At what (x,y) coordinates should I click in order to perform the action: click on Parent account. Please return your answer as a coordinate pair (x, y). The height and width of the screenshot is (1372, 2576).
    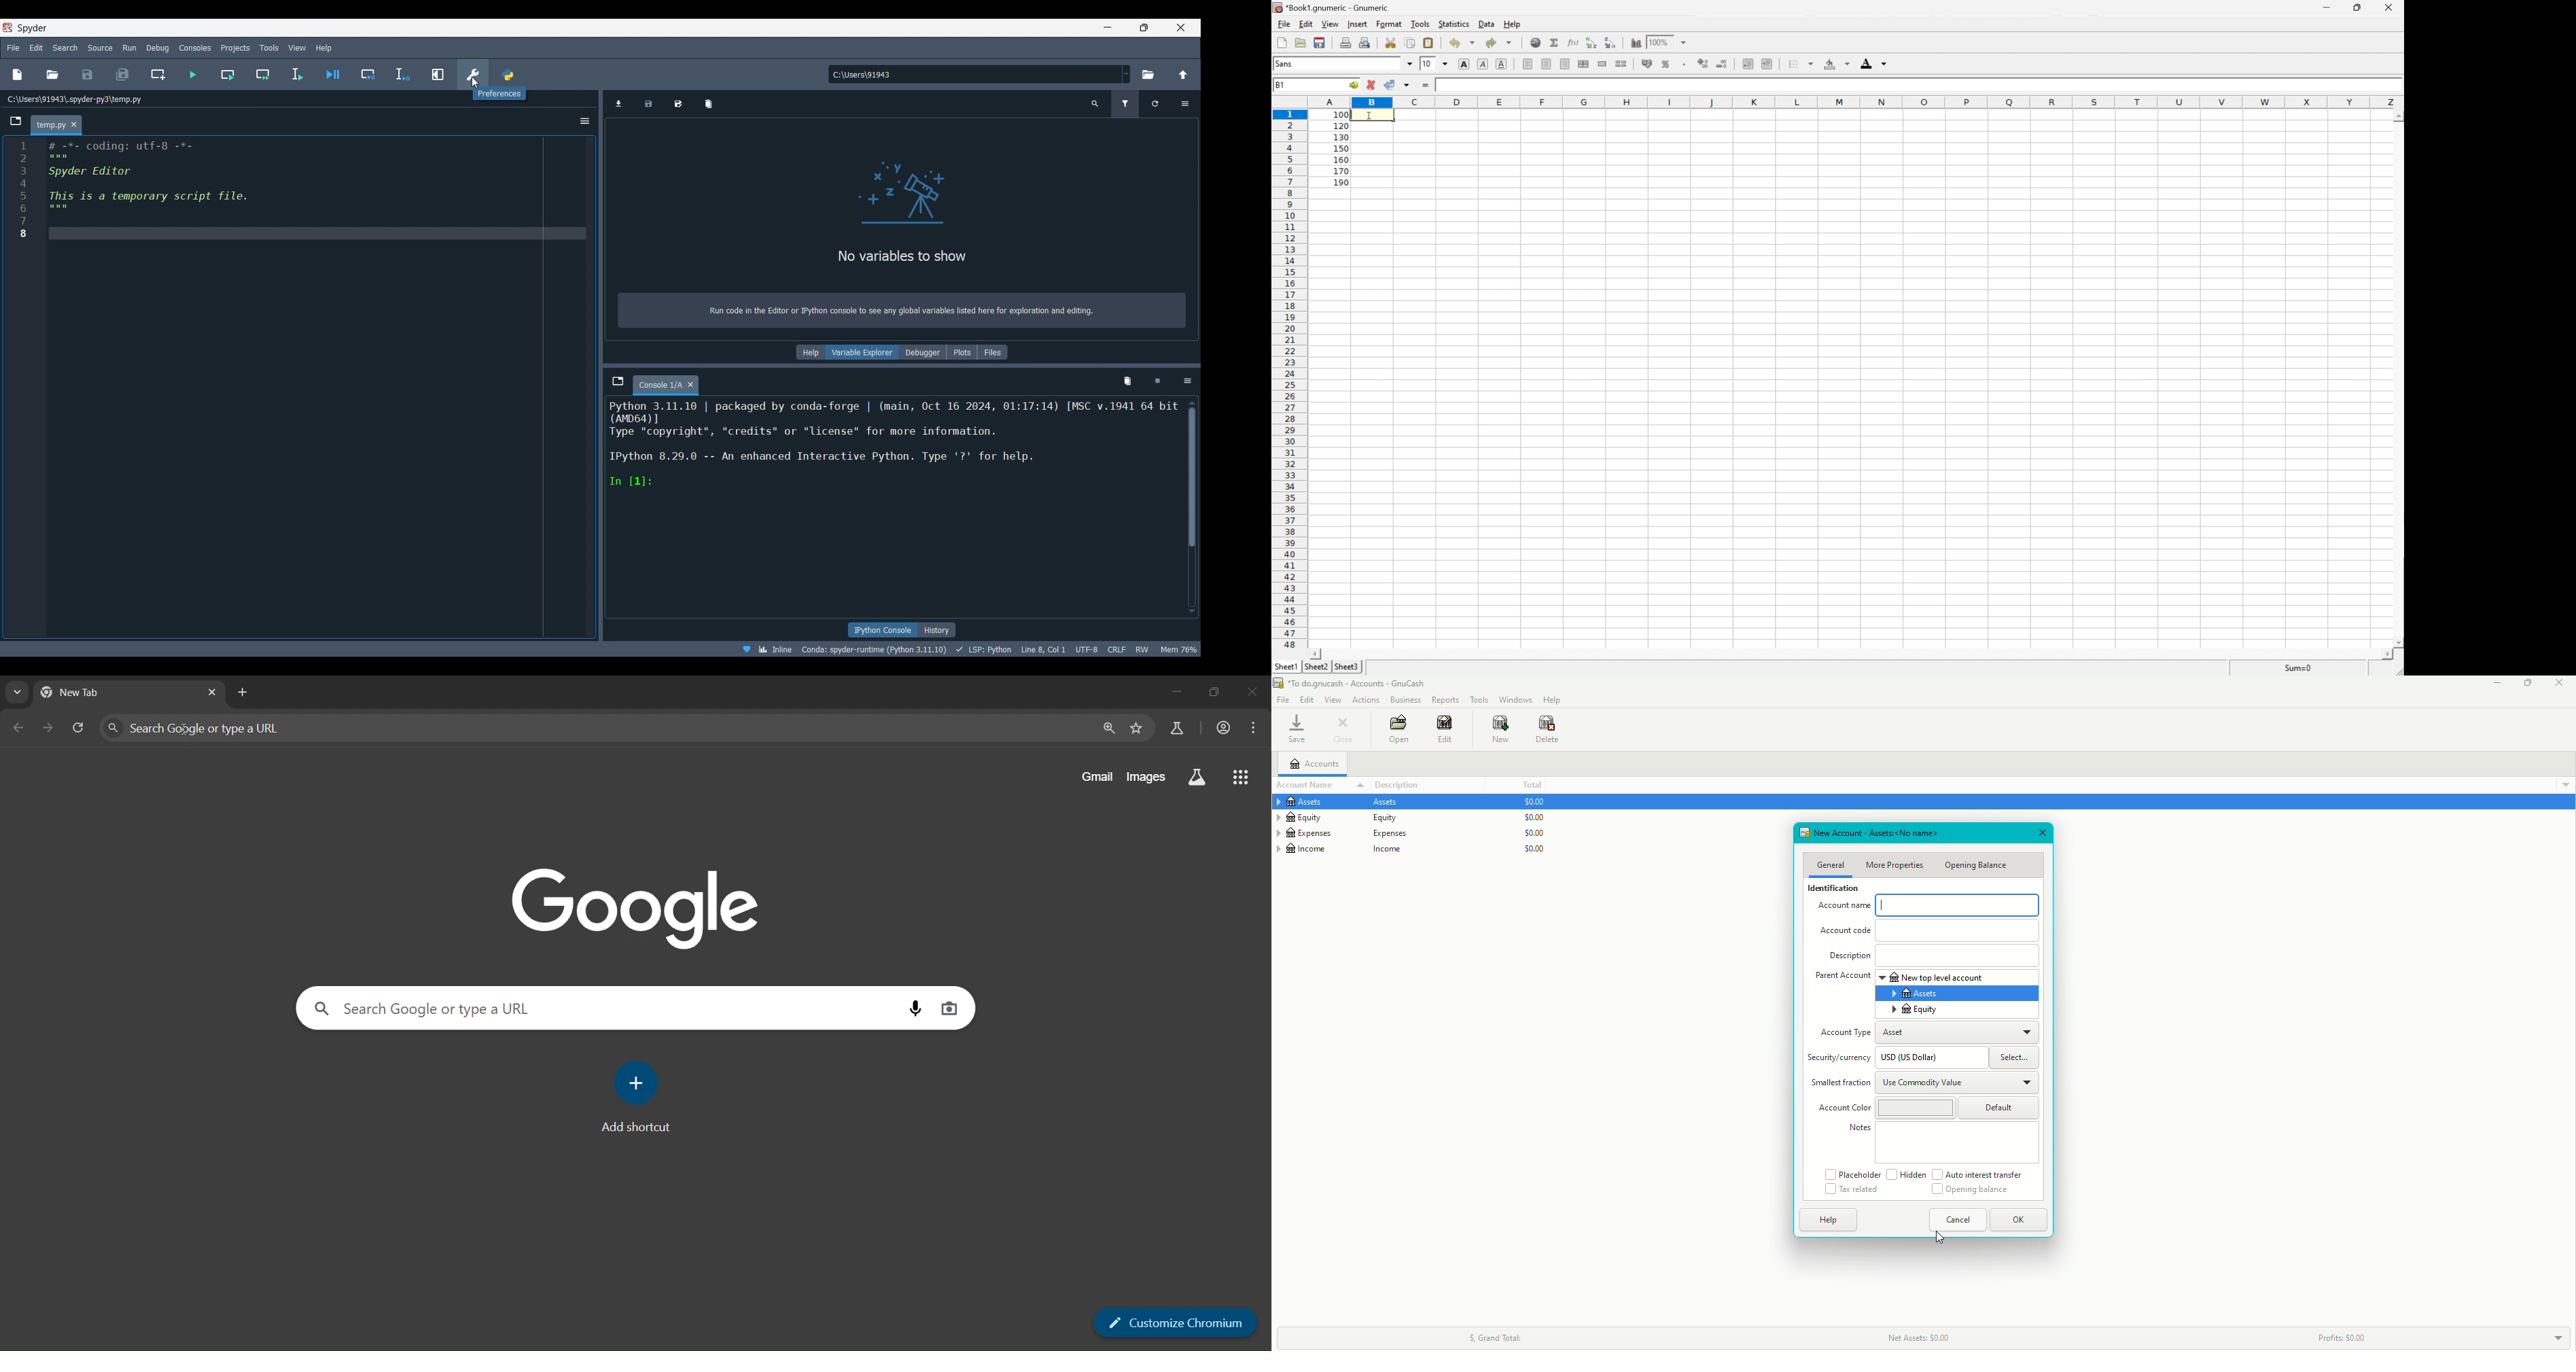
    Looking at the image, I should click on (1842, 977).